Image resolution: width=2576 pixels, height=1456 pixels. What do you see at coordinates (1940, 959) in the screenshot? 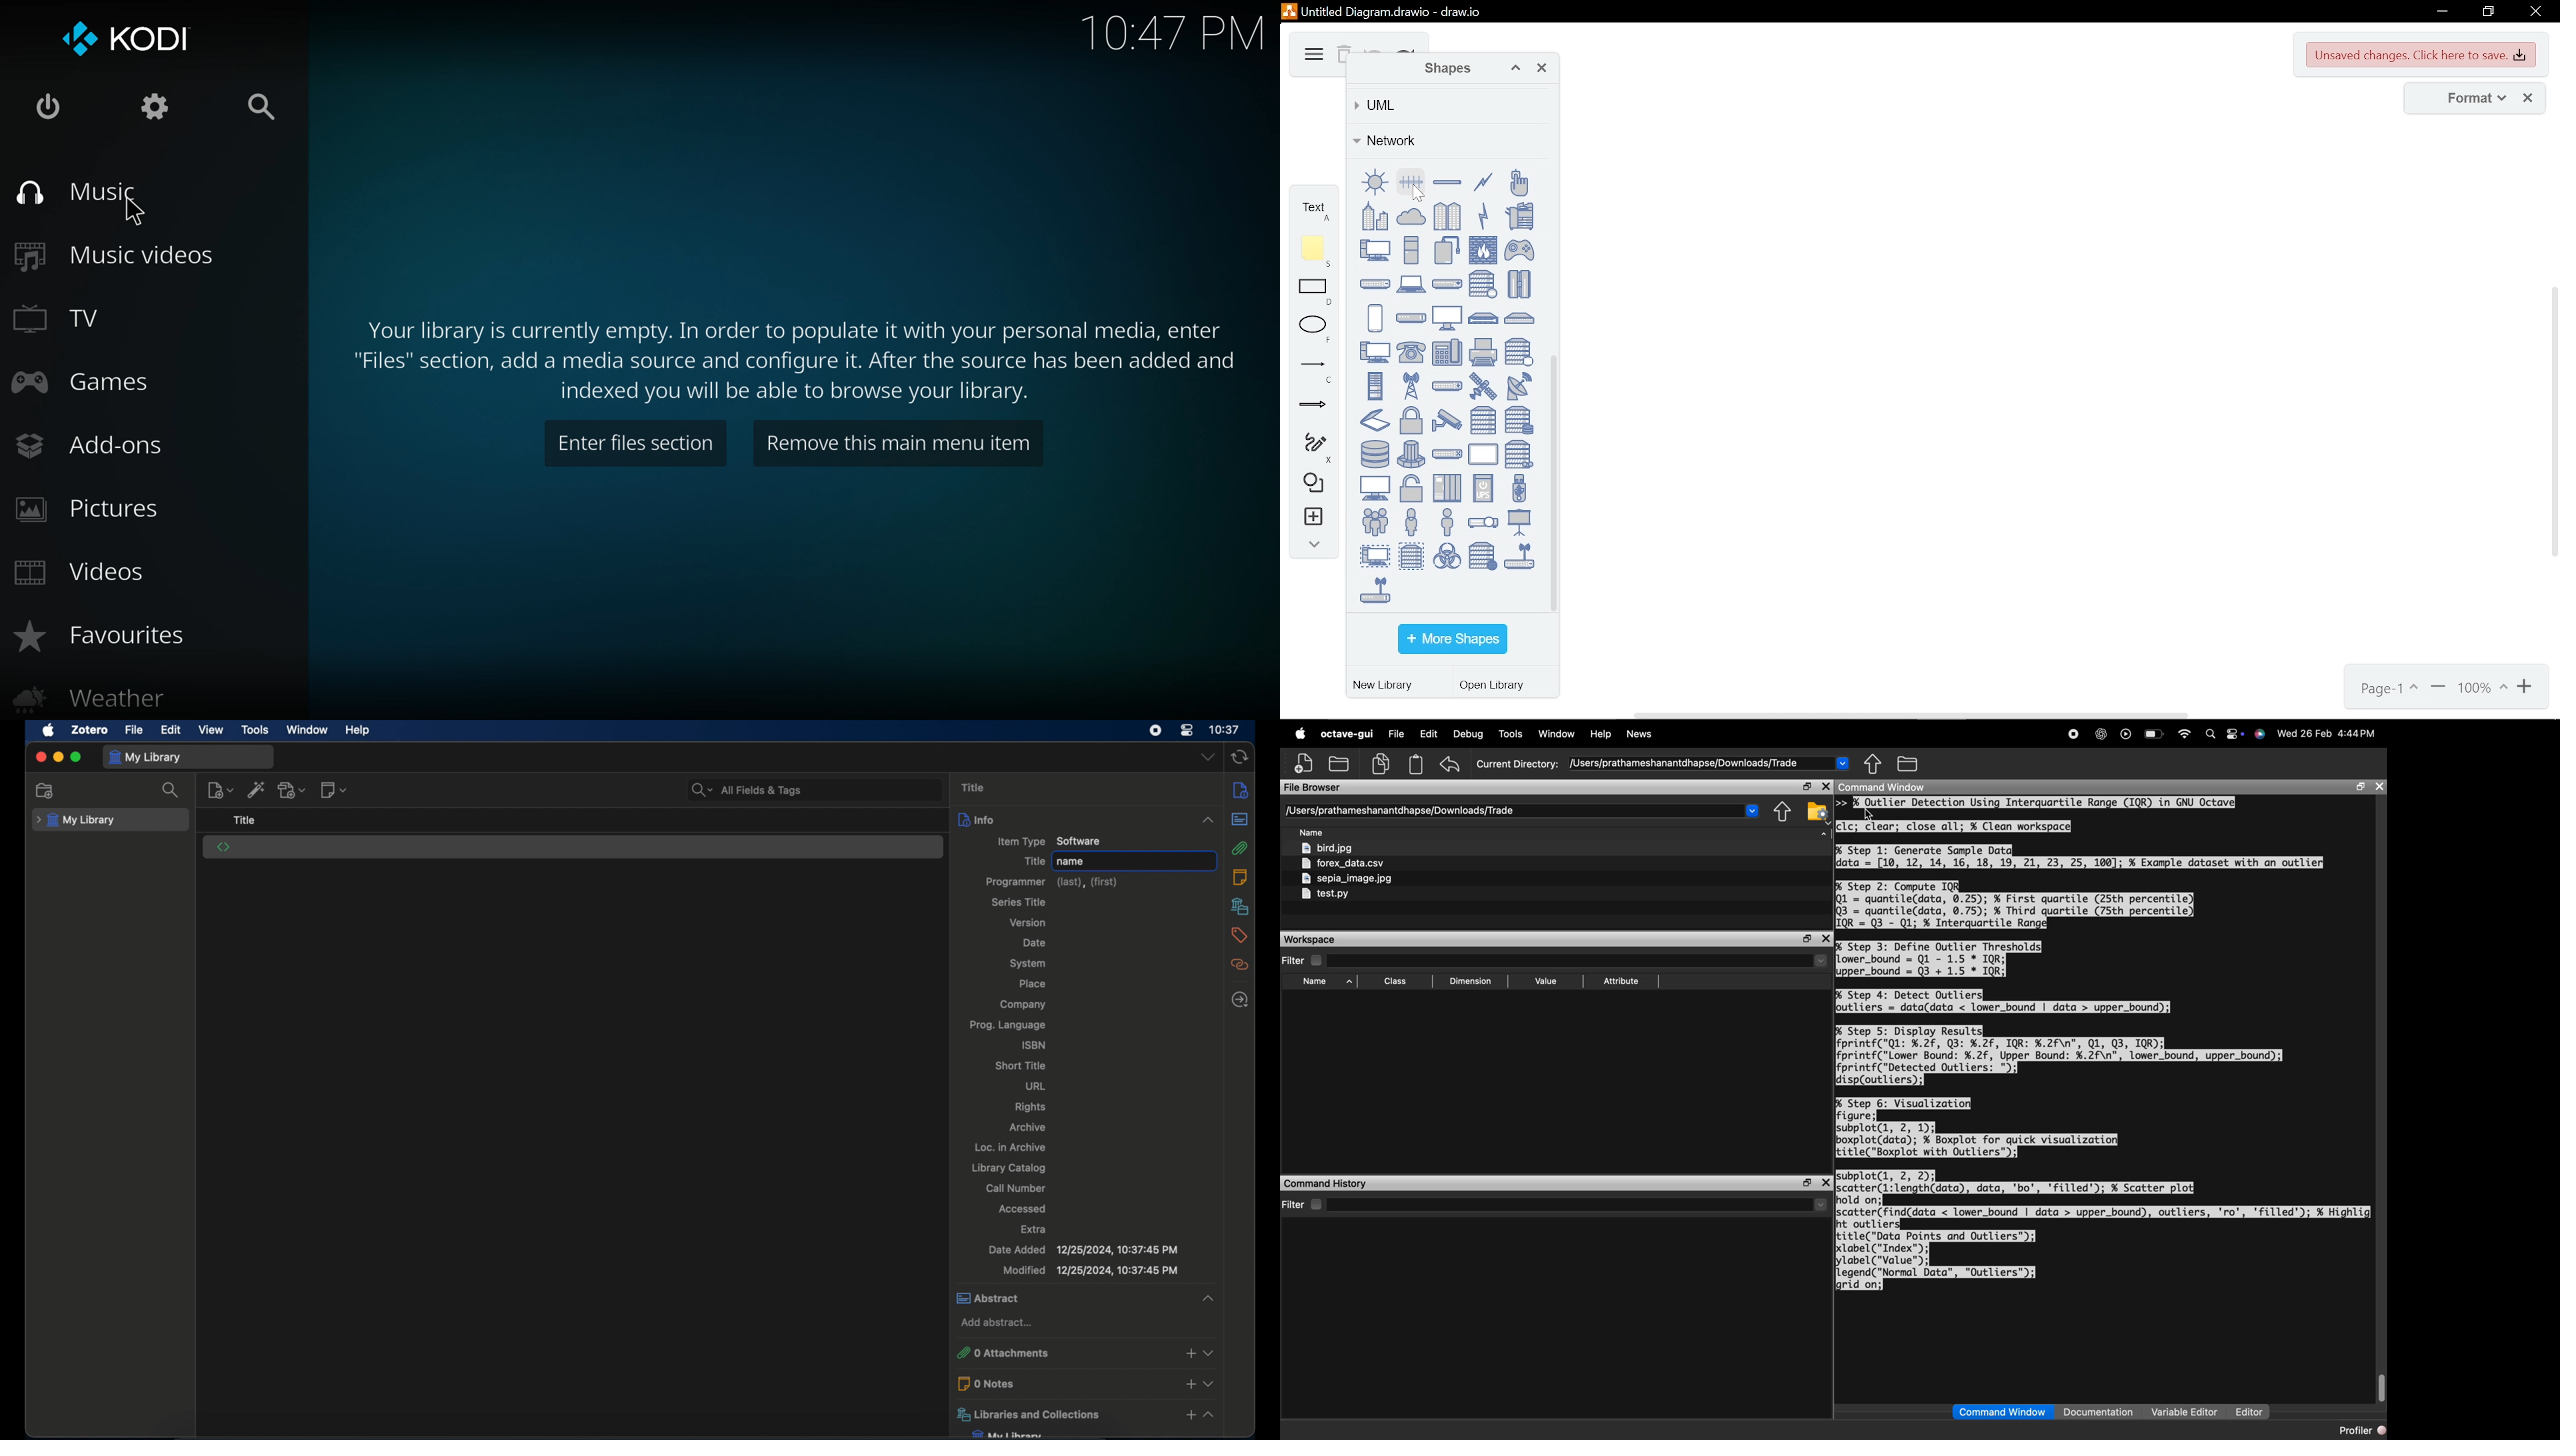
I see `% Step 3: Define Outlier Thresholds
Lower_bound = Q1 - 1.5 * IQR;
upper_bound = Q3 + 1.5 * IQR;` at bounding box center [1940, 959].